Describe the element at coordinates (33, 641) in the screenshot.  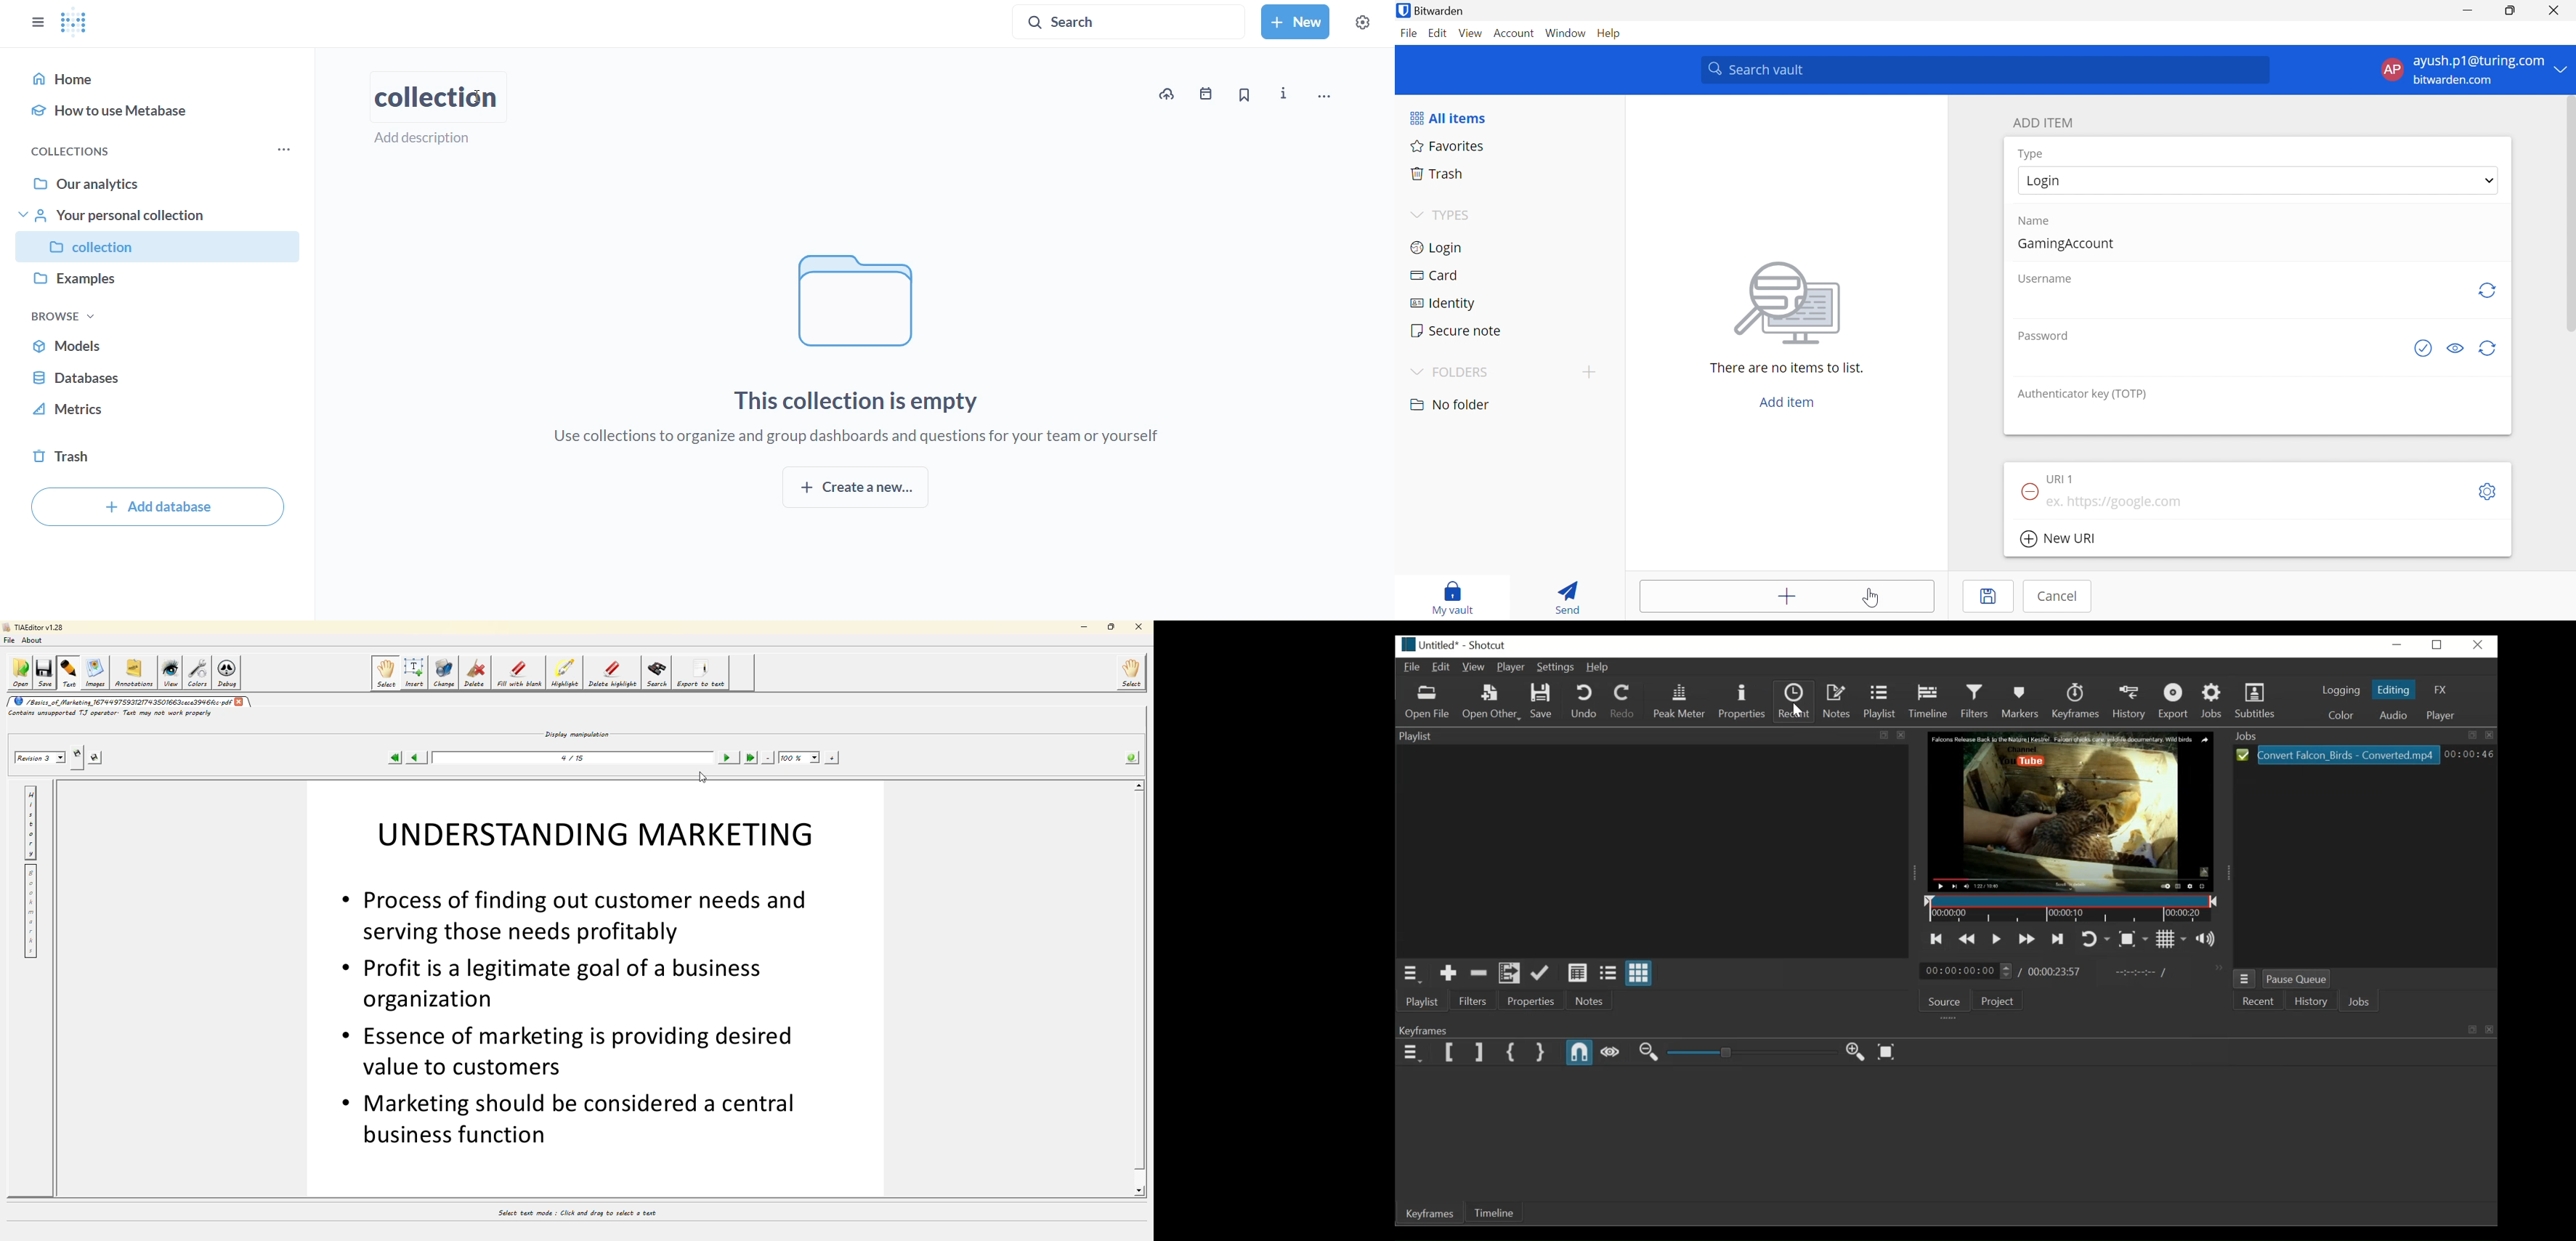
I see `about` at that location.